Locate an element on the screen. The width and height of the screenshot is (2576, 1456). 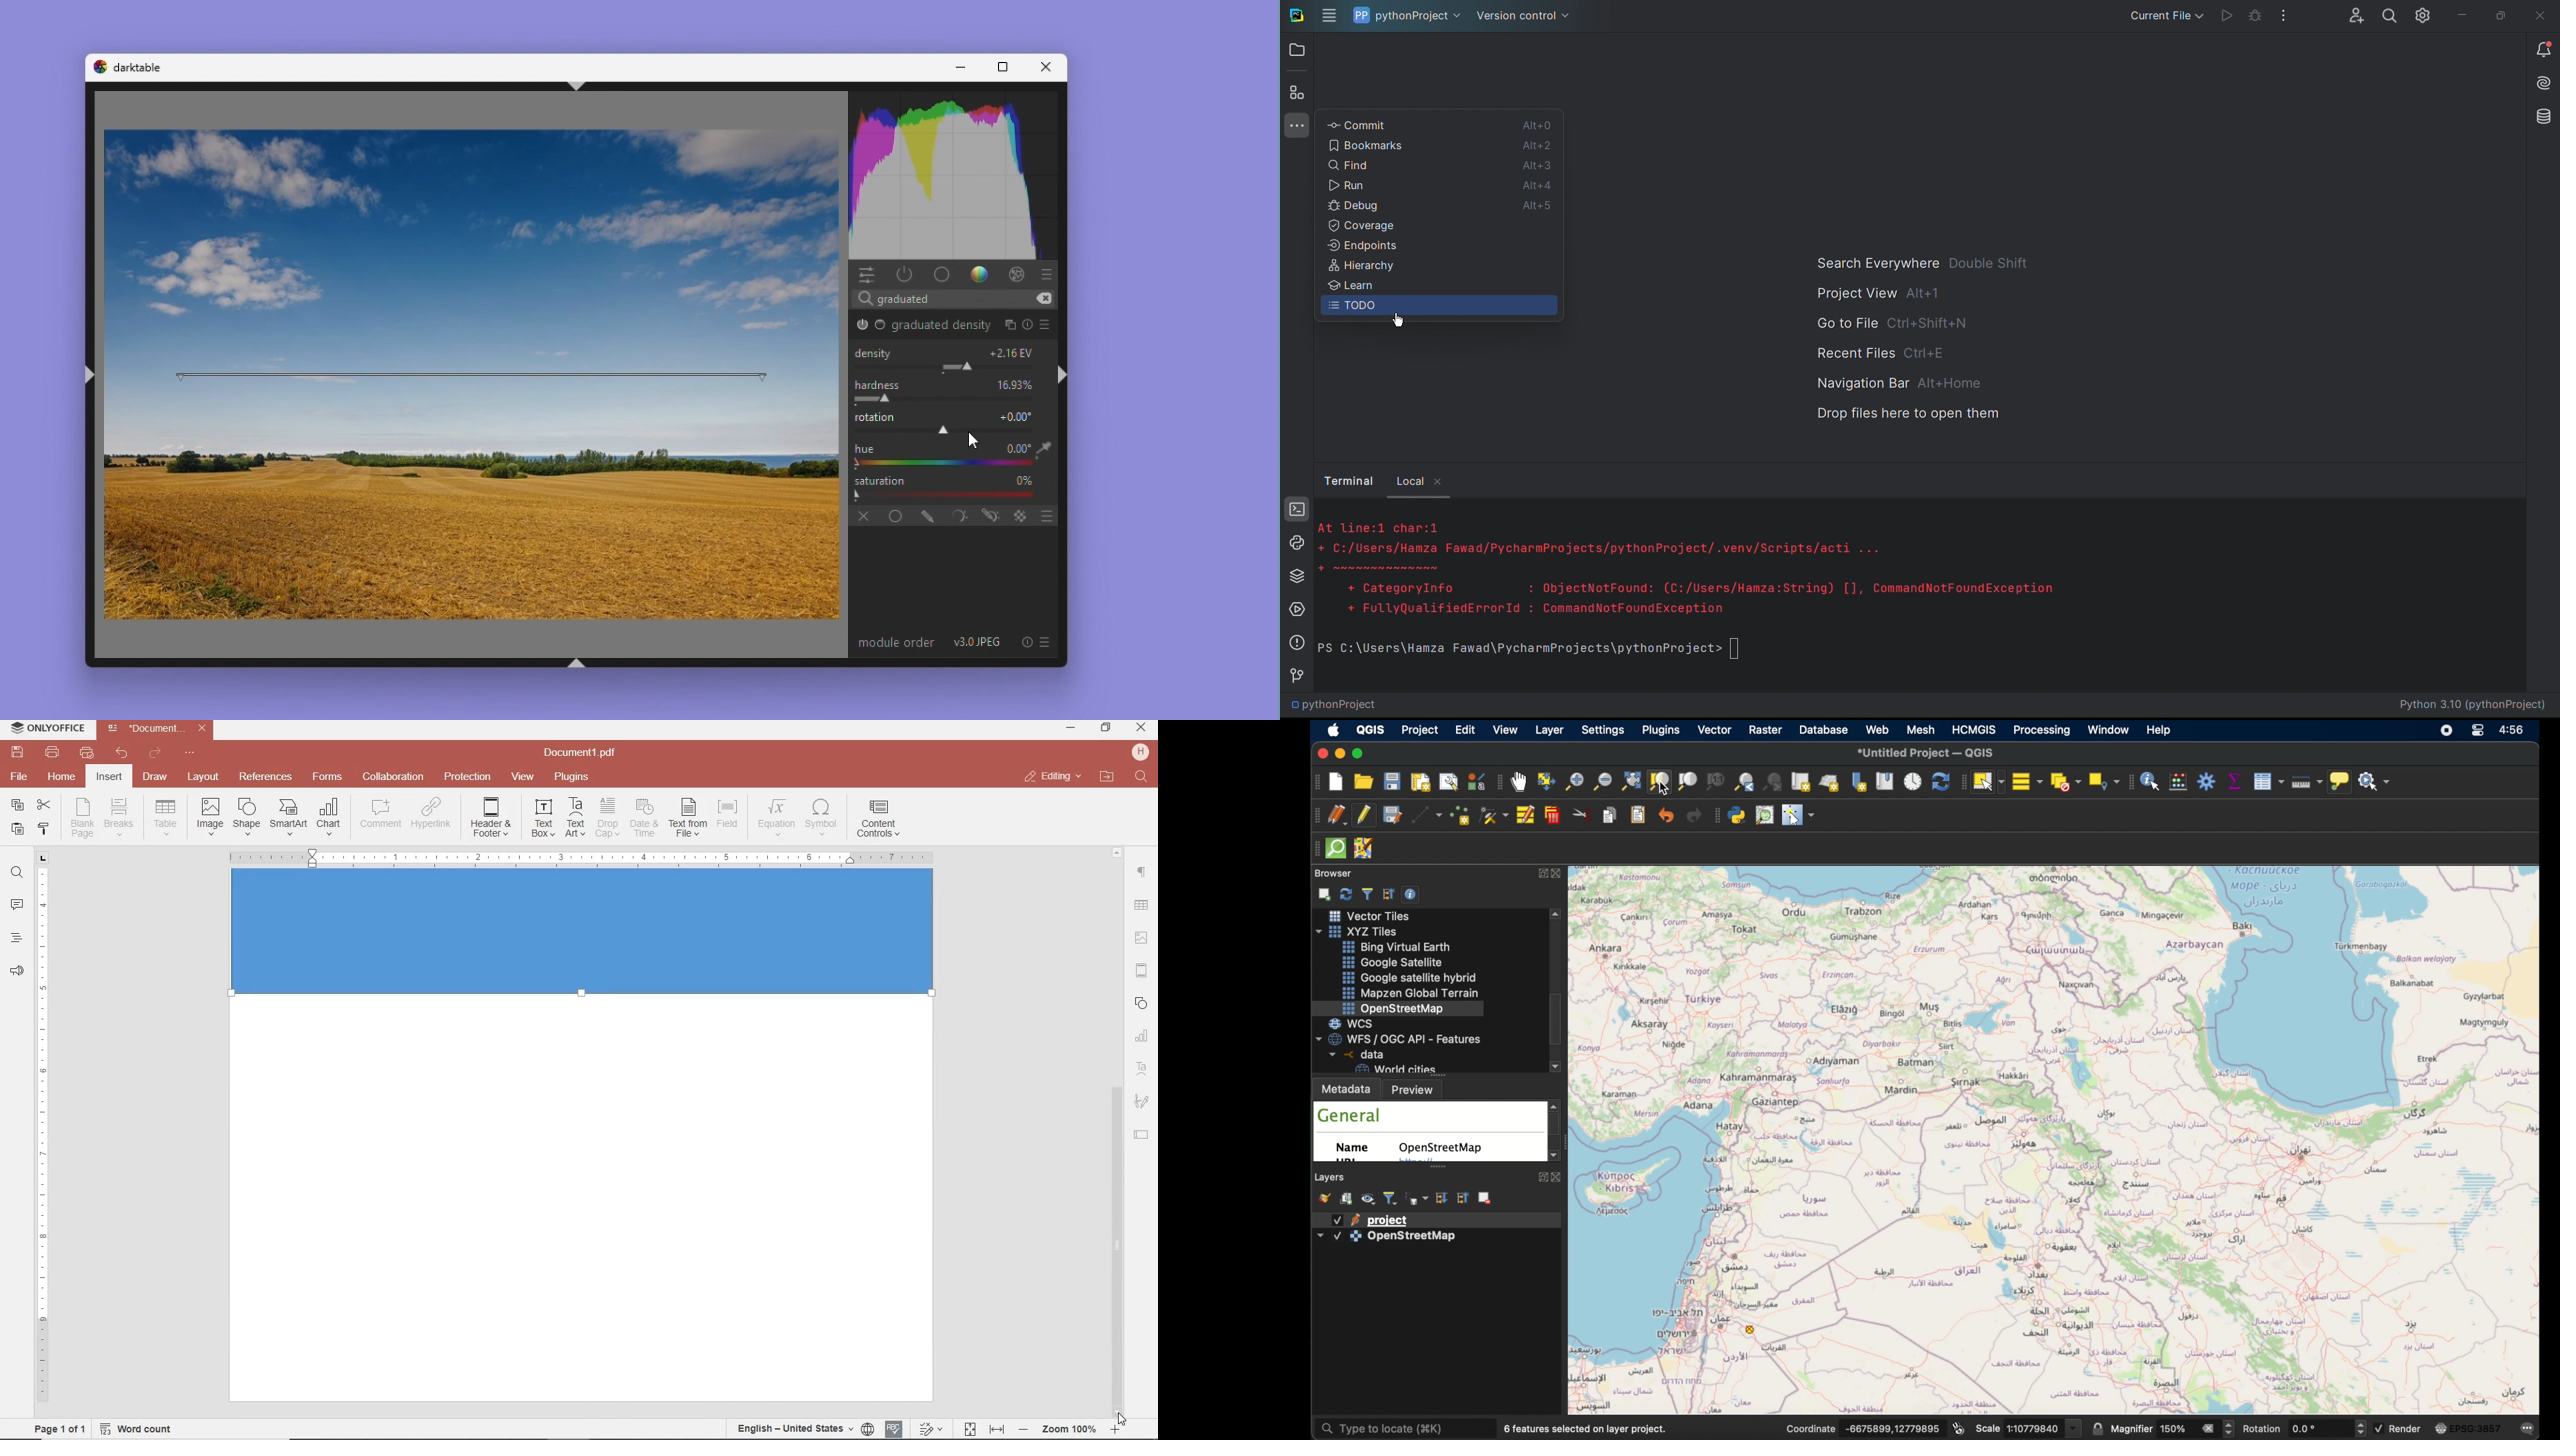
paragraph setting is located at coordinates (1143, 870).